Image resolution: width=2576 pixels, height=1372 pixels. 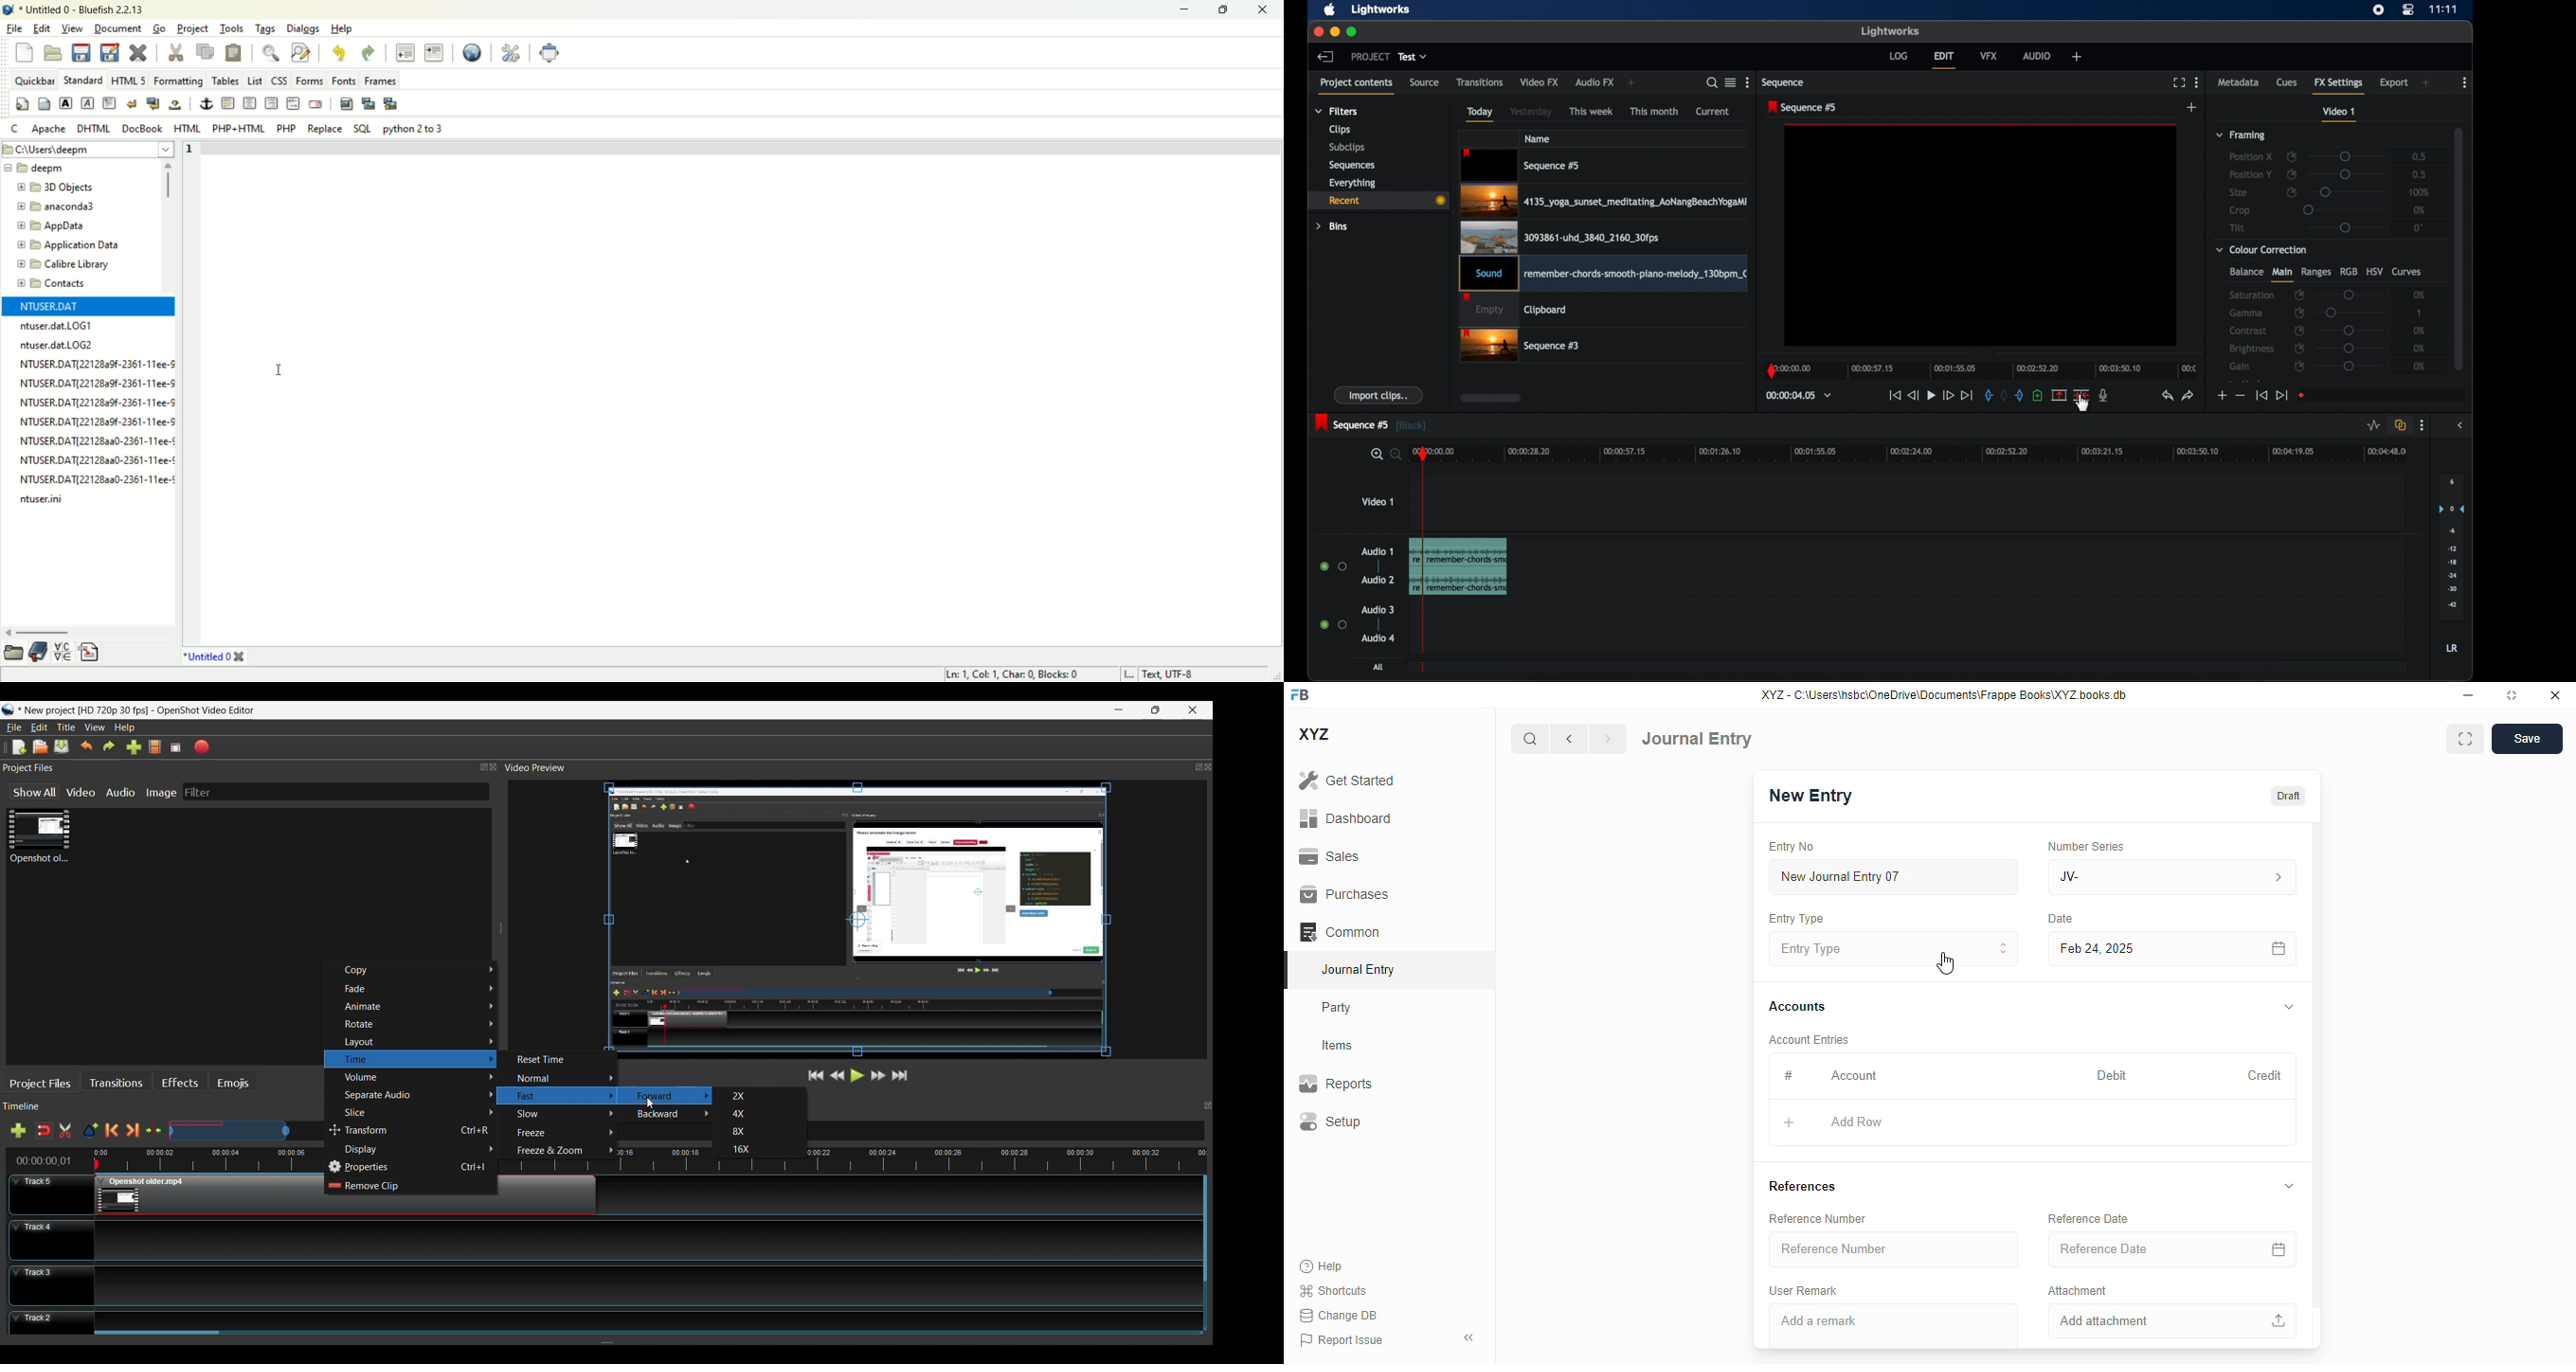 I want to click on toggle expand/collapse, so click(x=2290, y=1006).